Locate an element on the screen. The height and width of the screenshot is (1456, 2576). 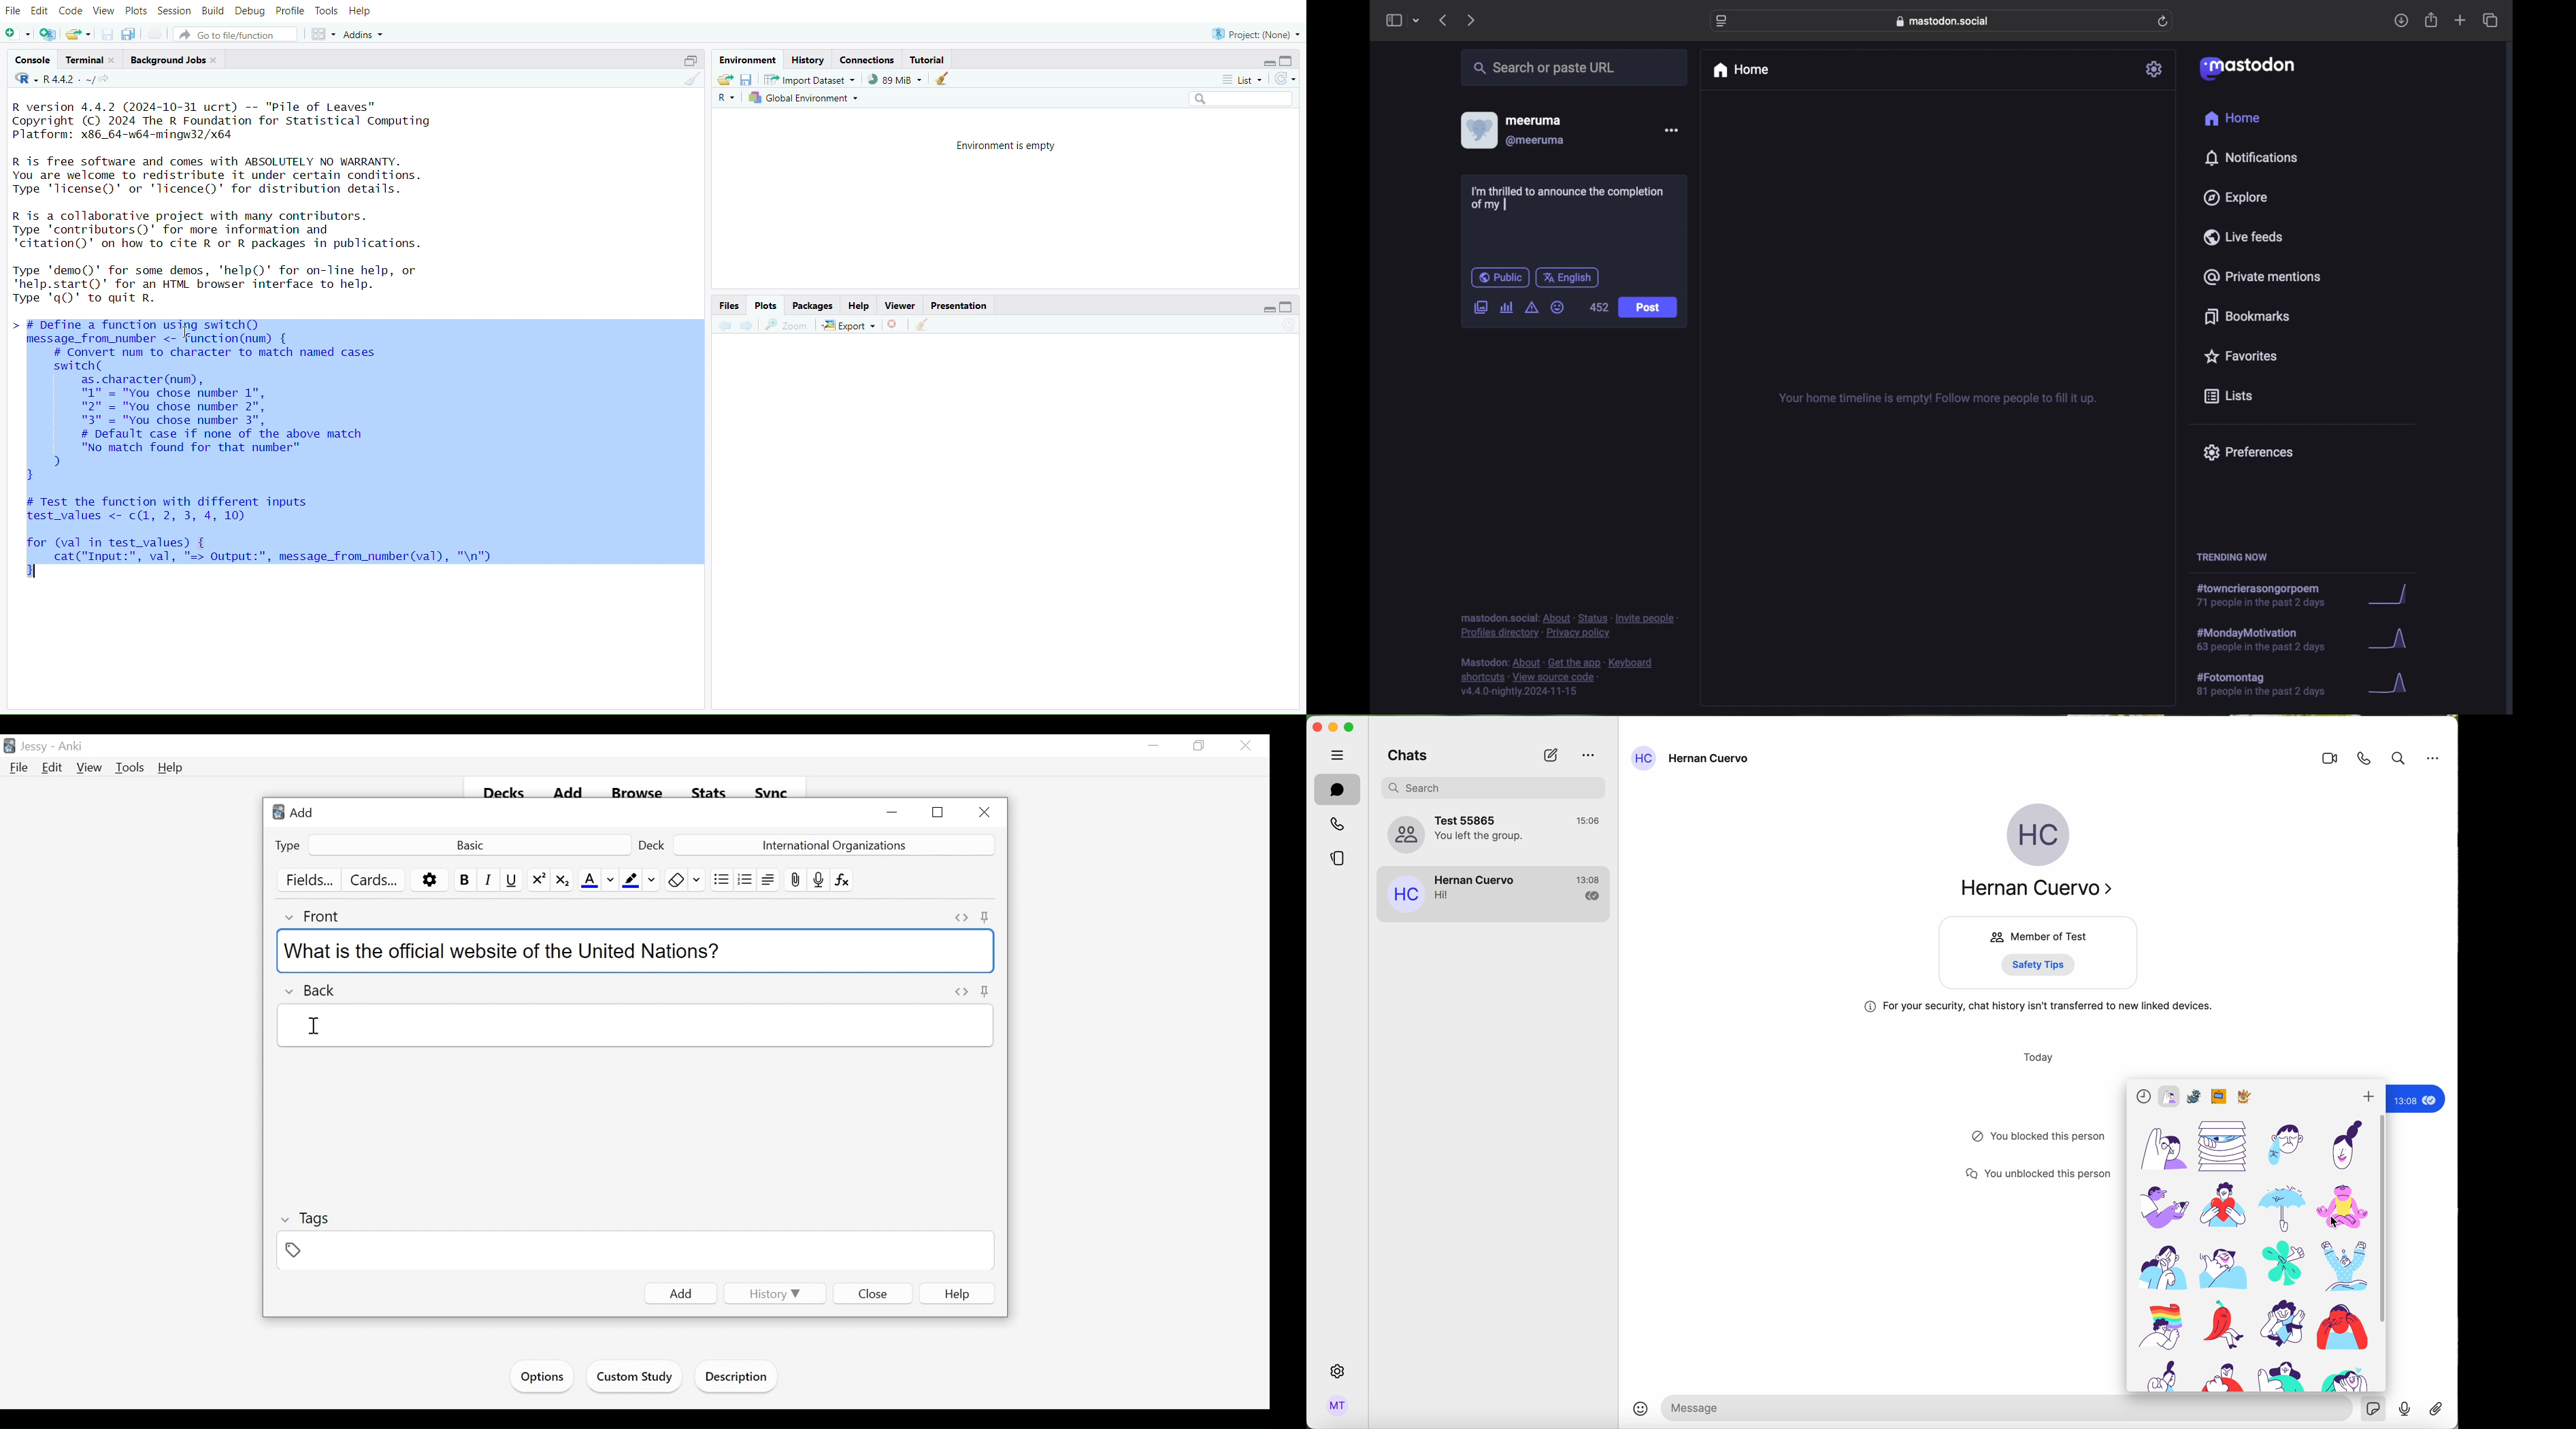
Clear console (Ctrl +L) is located at coordinates (689, 81).